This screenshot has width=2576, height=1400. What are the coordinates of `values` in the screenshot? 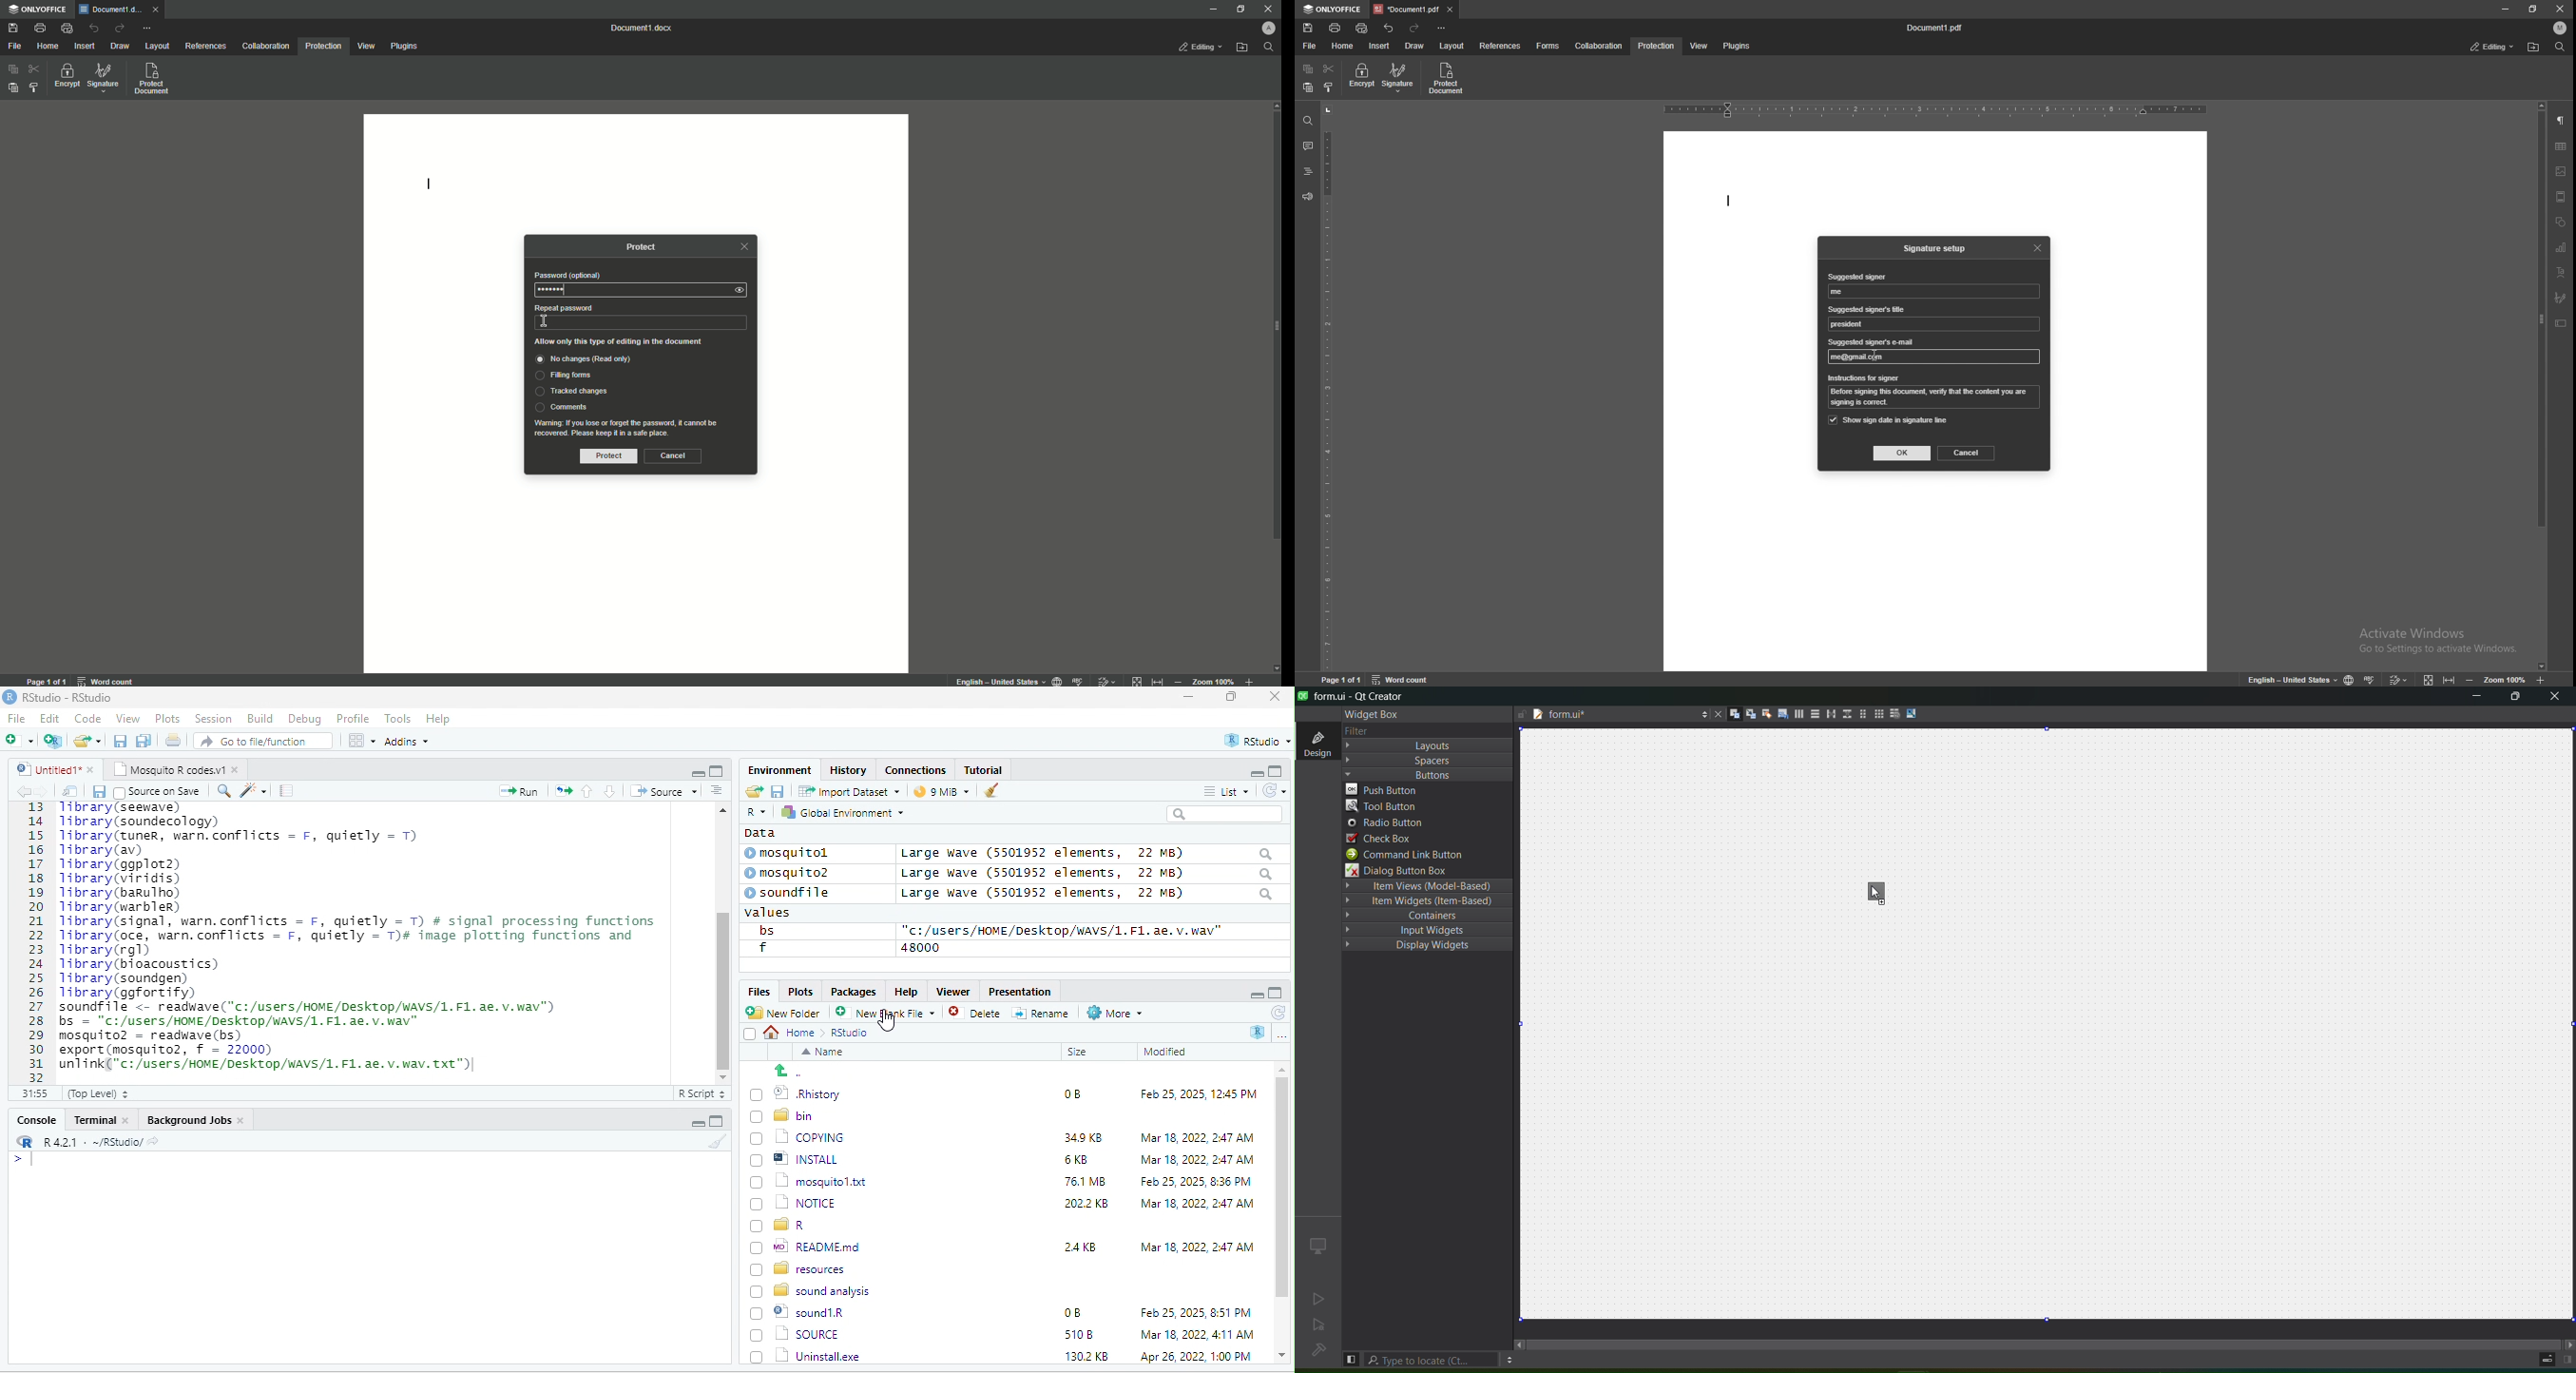 It's located at (778, 913).